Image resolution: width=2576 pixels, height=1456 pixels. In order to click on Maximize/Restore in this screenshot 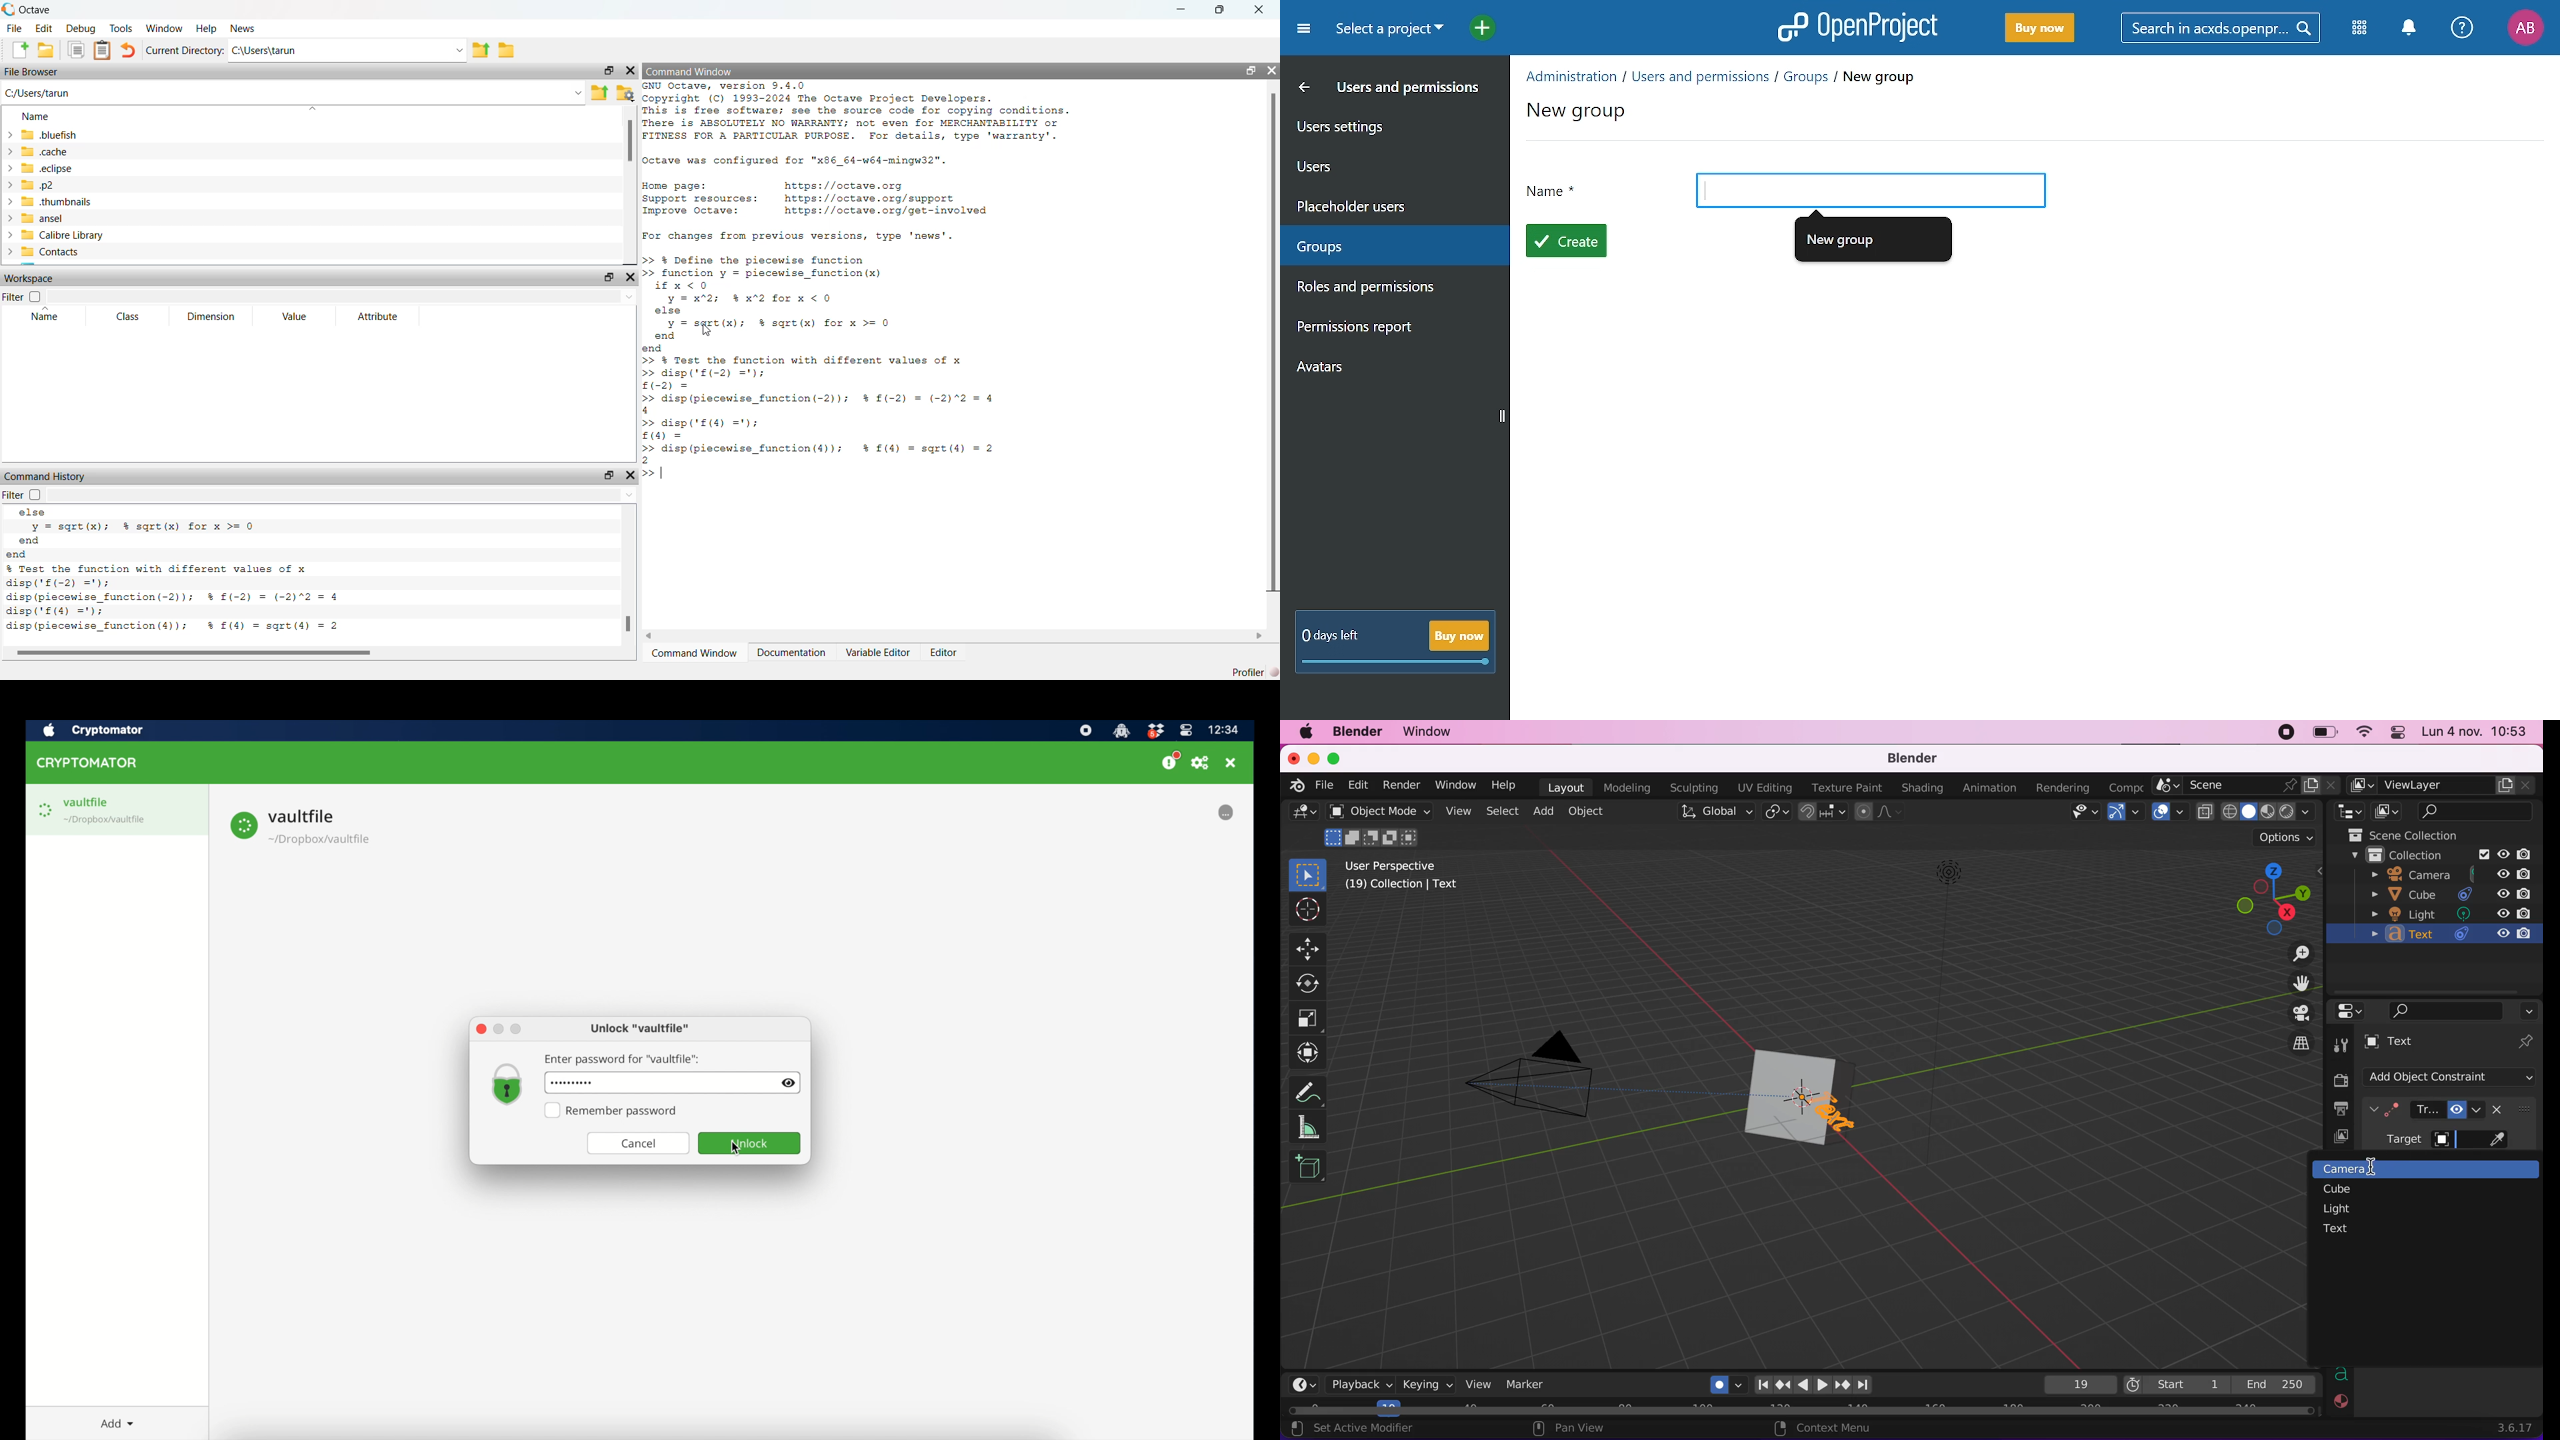, I will do `click(1245, 70)`.